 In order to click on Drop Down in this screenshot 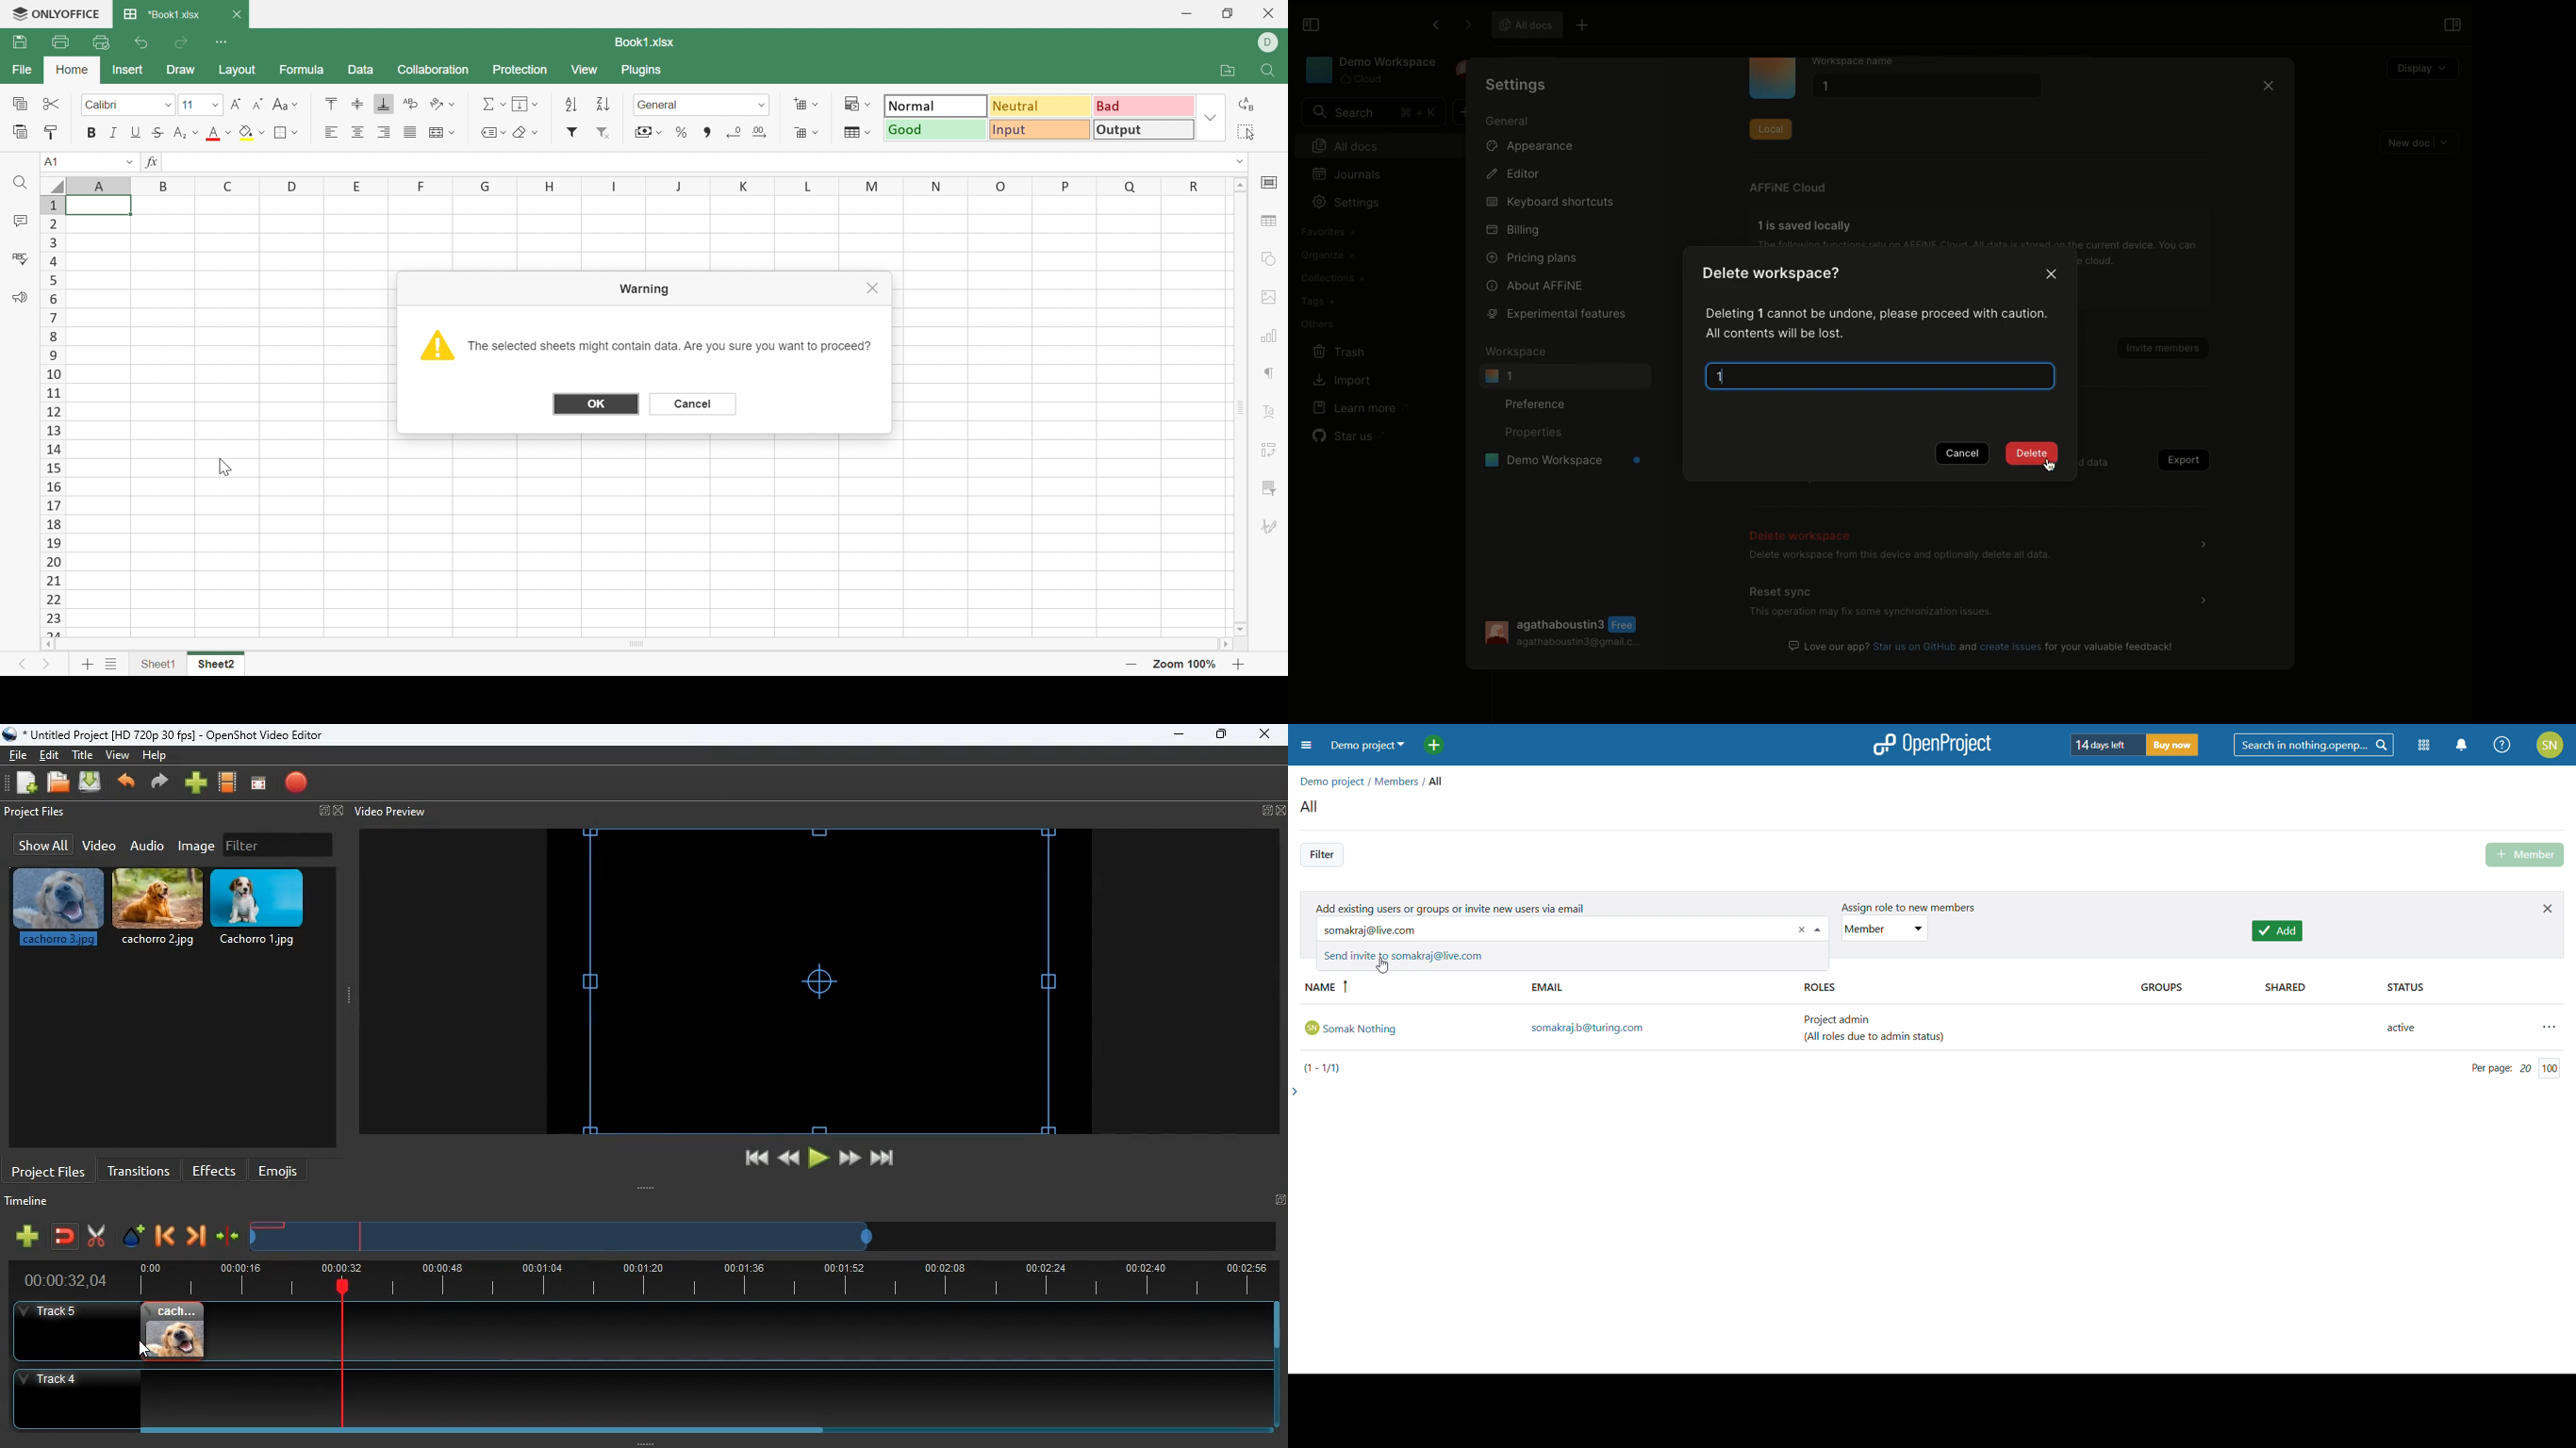, I will do `click(871, 132)`.